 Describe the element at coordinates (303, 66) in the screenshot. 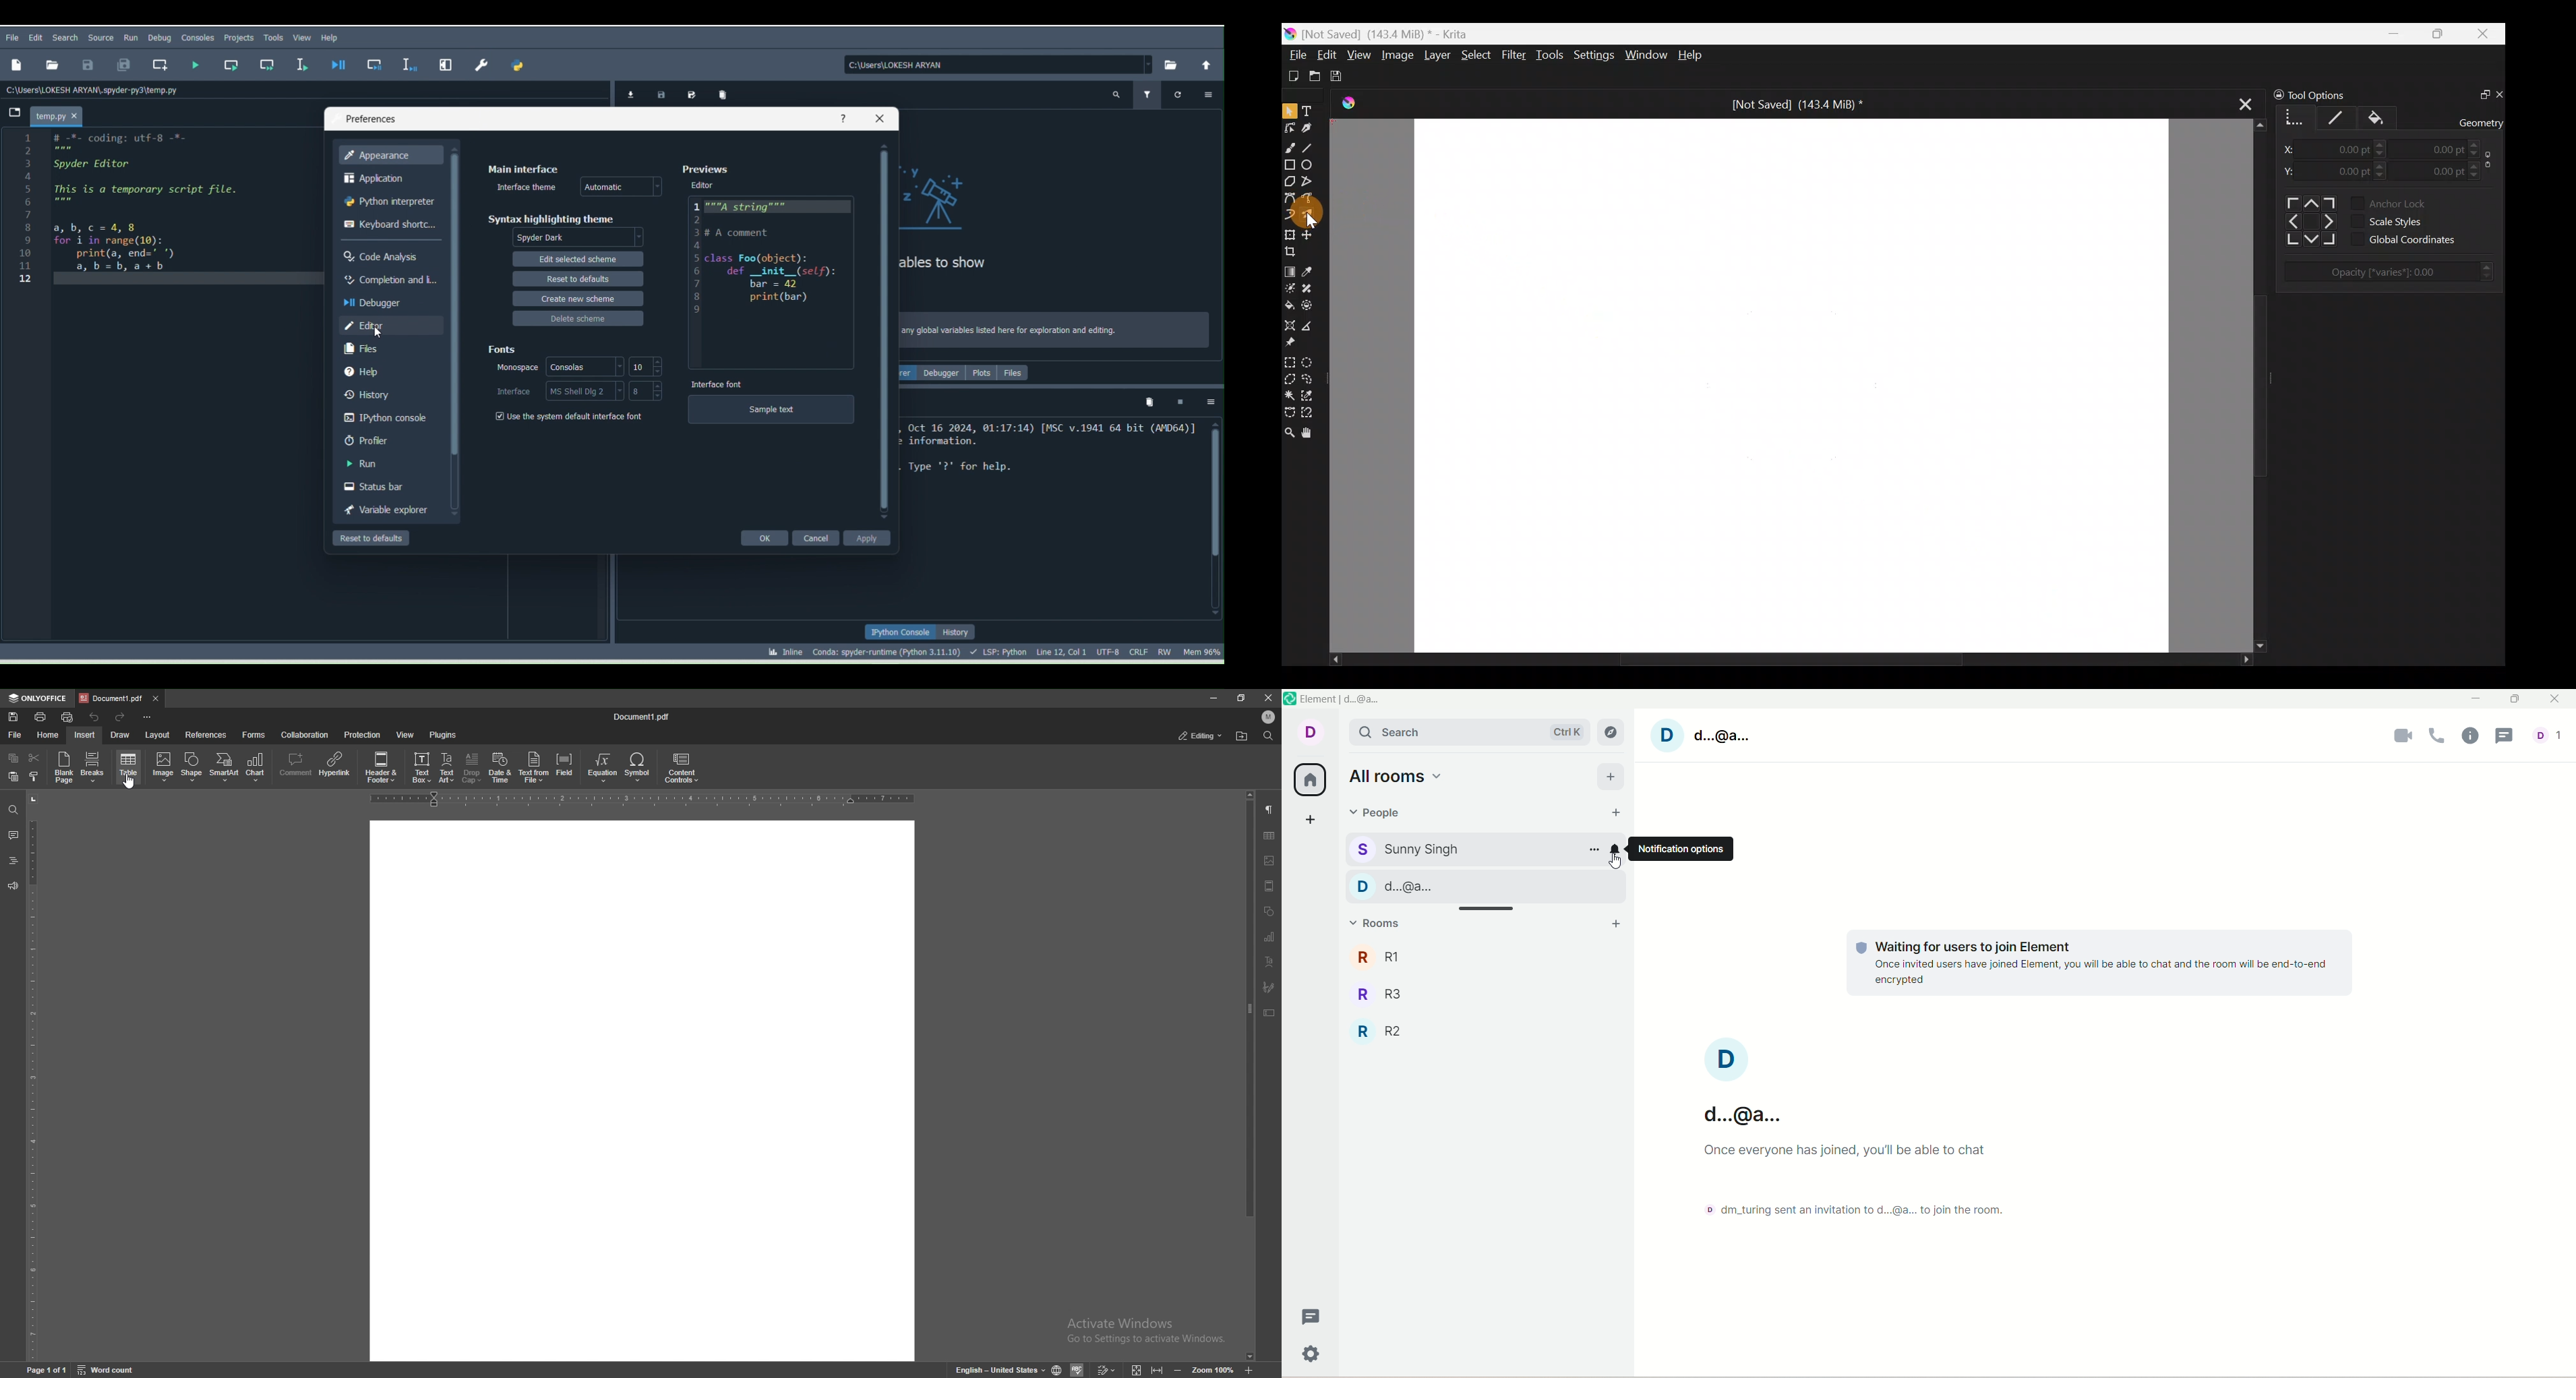

I see `Run selection or current line (F9)` at that location.